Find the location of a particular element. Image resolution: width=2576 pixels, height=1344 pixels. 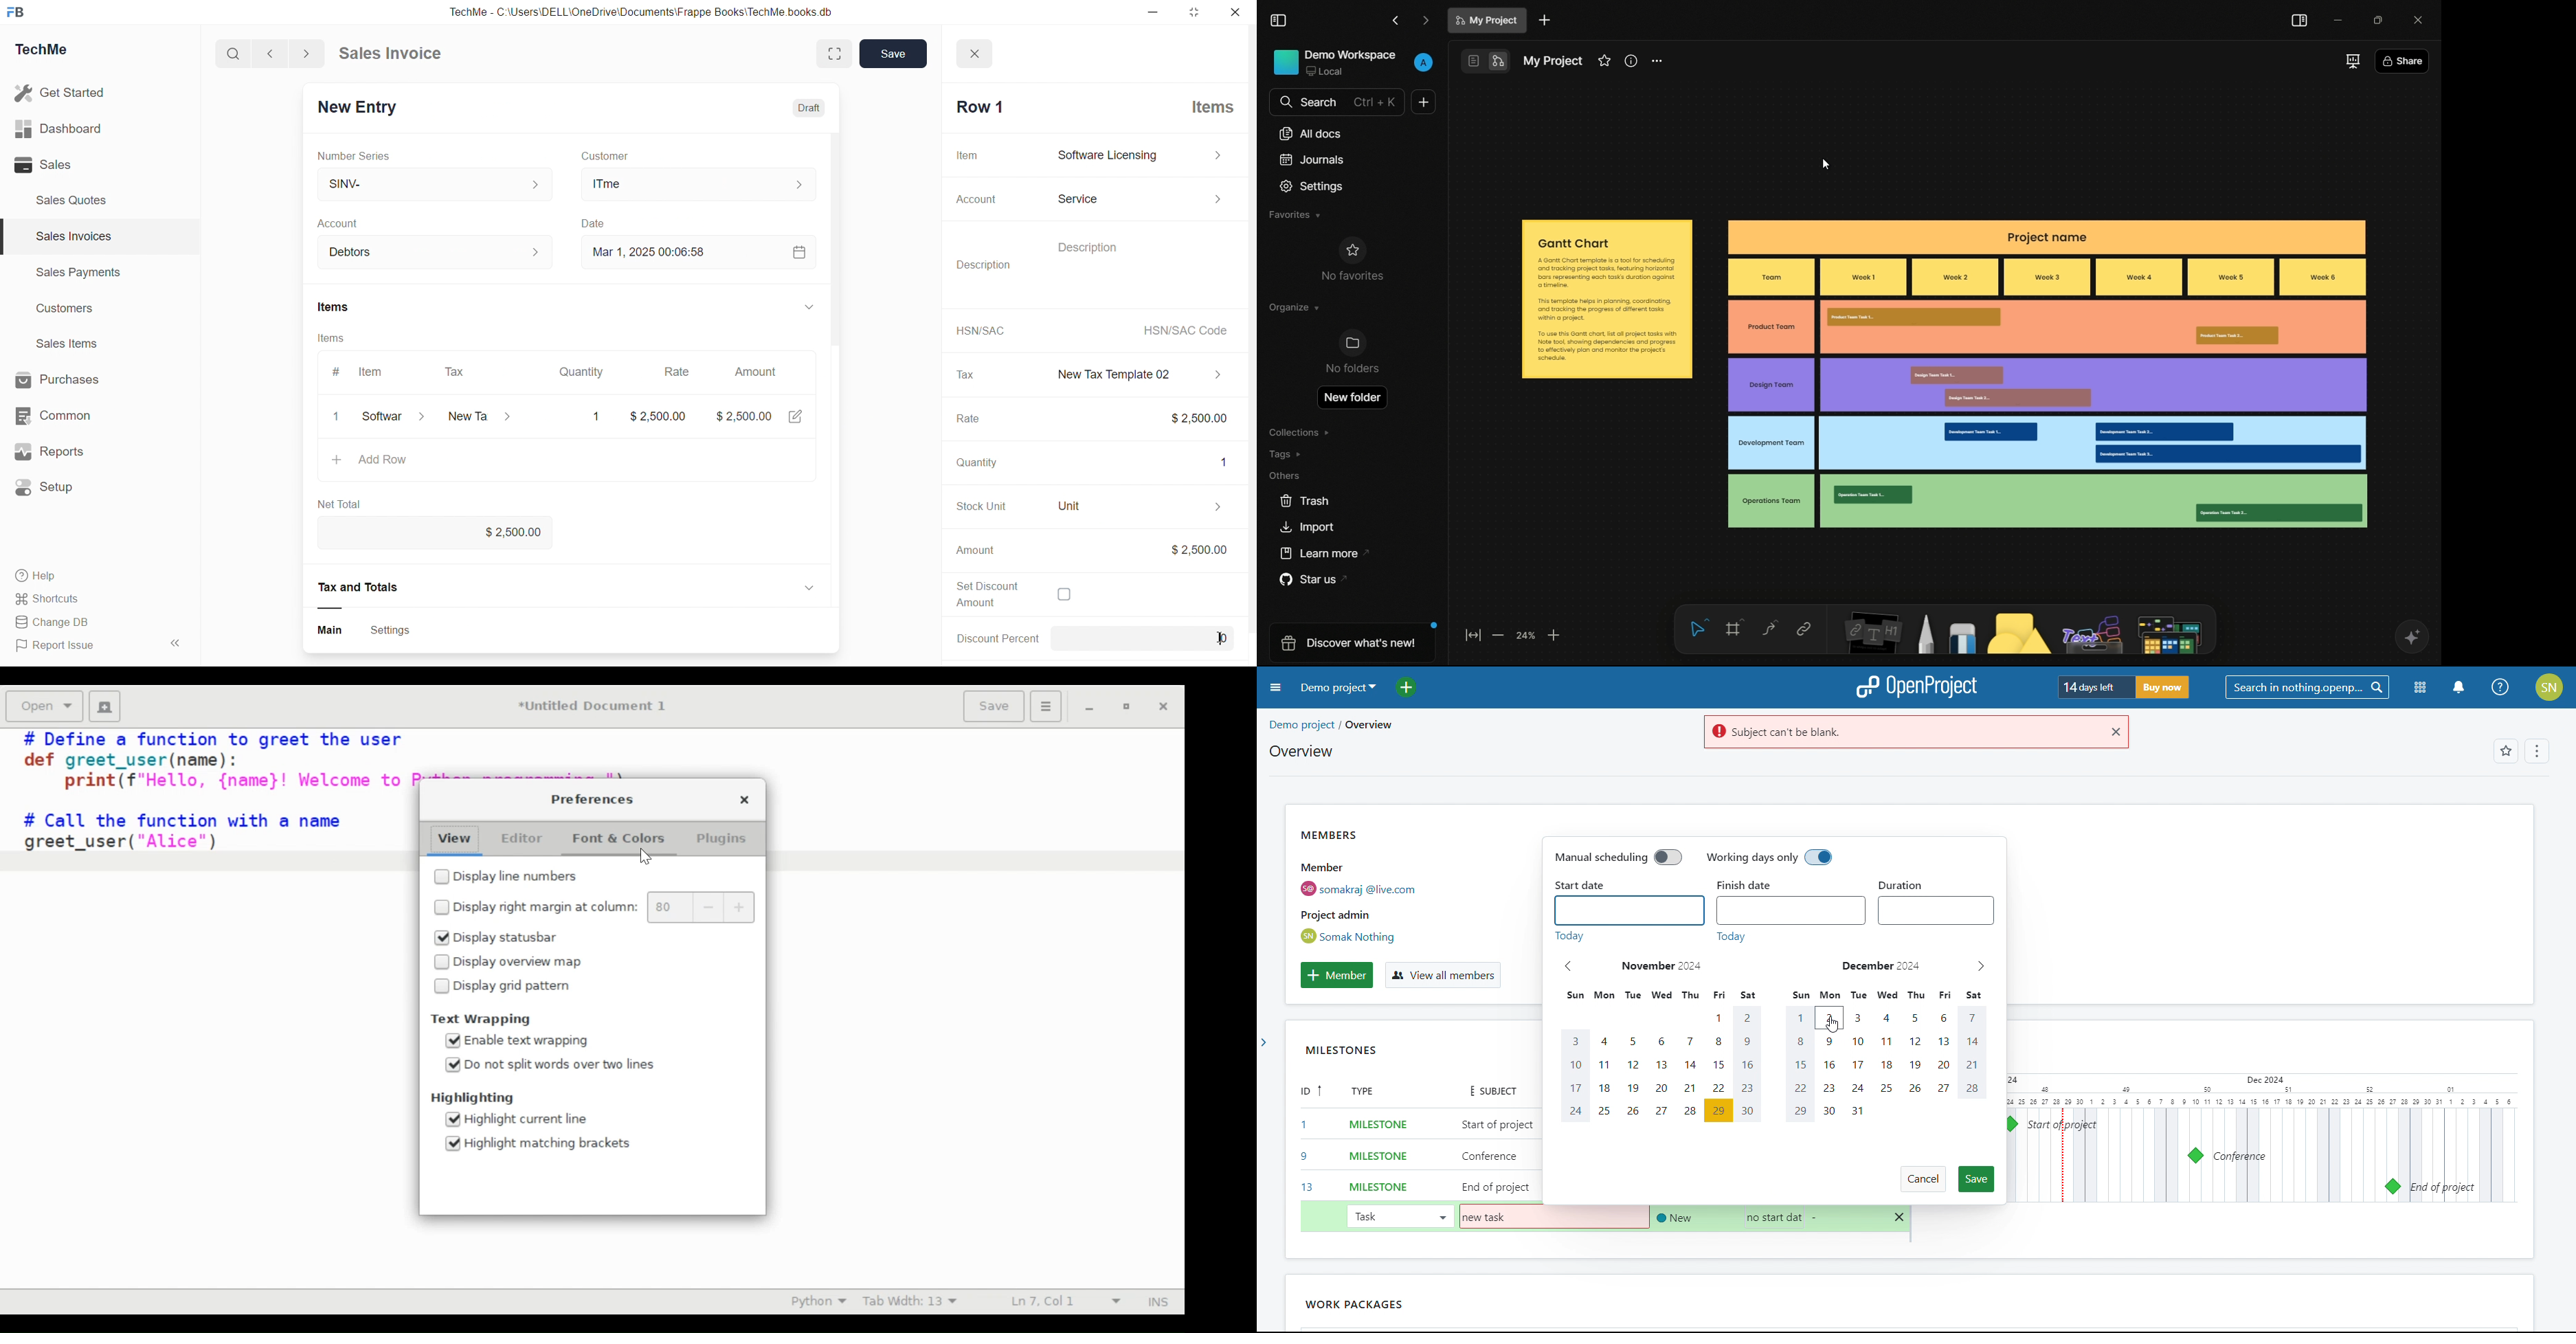

modules is located at coordinates (2421, 688).